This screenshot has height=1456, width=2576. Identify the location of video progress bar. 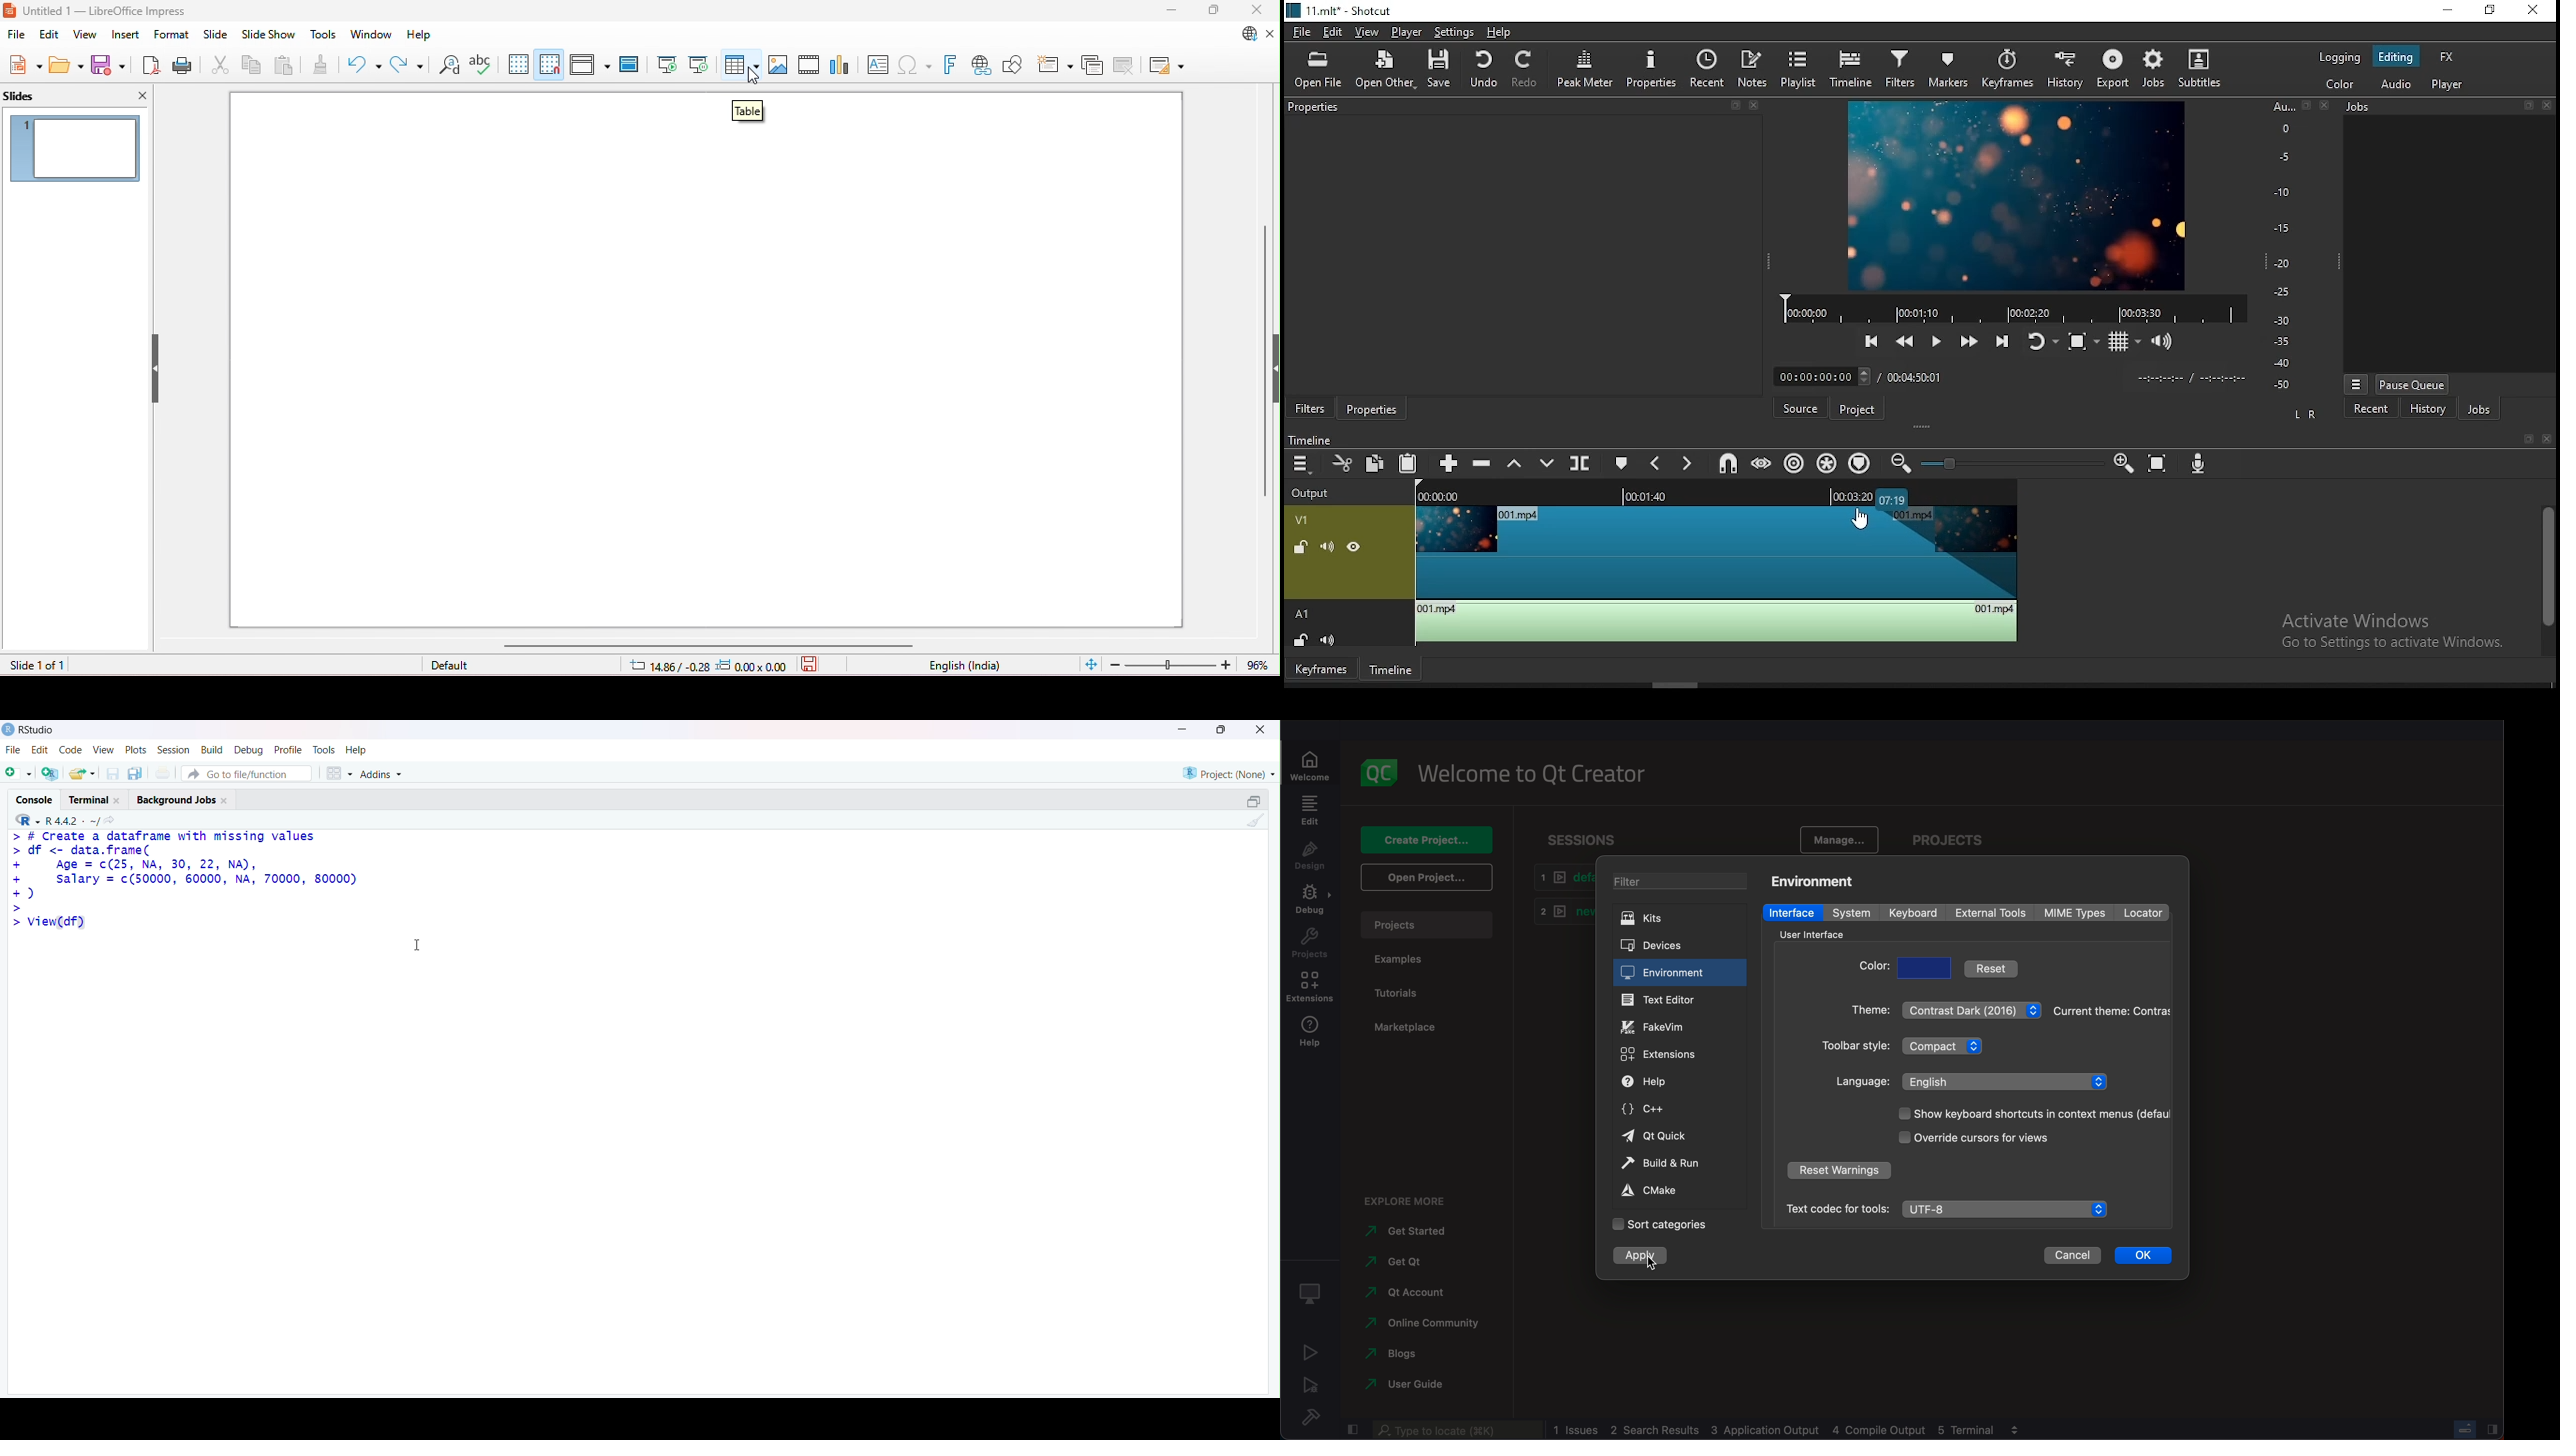
(2015, 309).